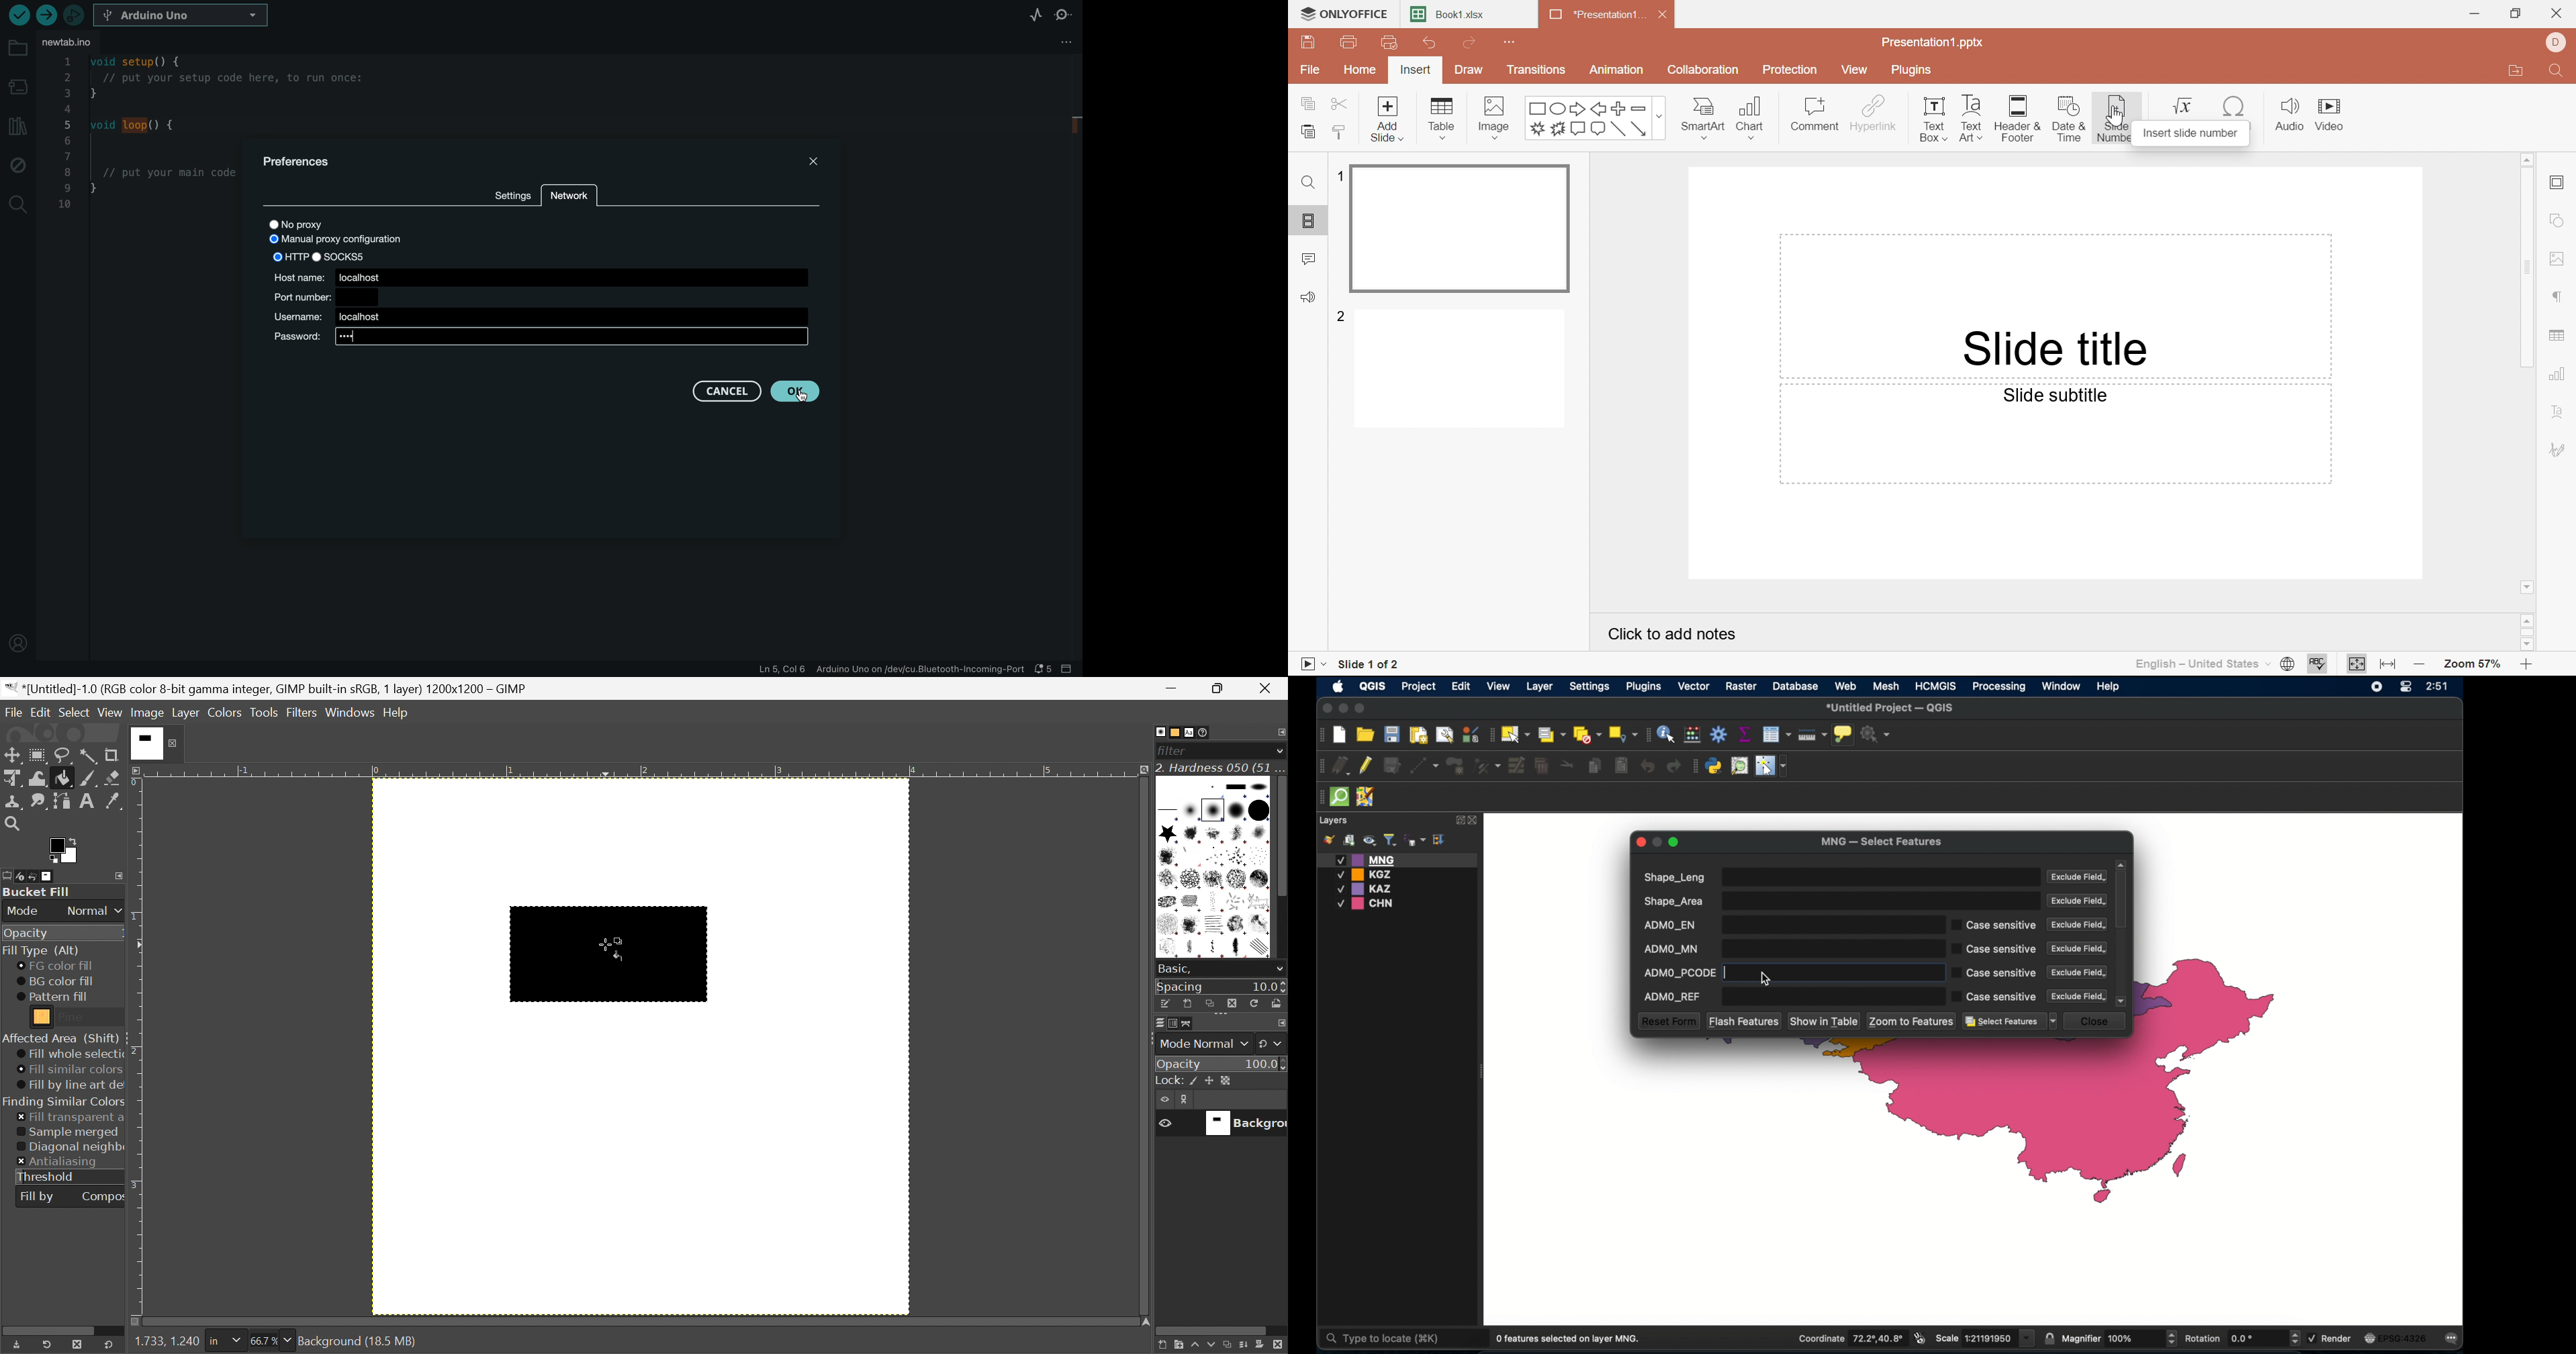 The height and width of the screenshot is (1372, 2576). Describe the element at coordinates (2122, 1001) in the screenshot. I see `scroll down arrow` at that location.